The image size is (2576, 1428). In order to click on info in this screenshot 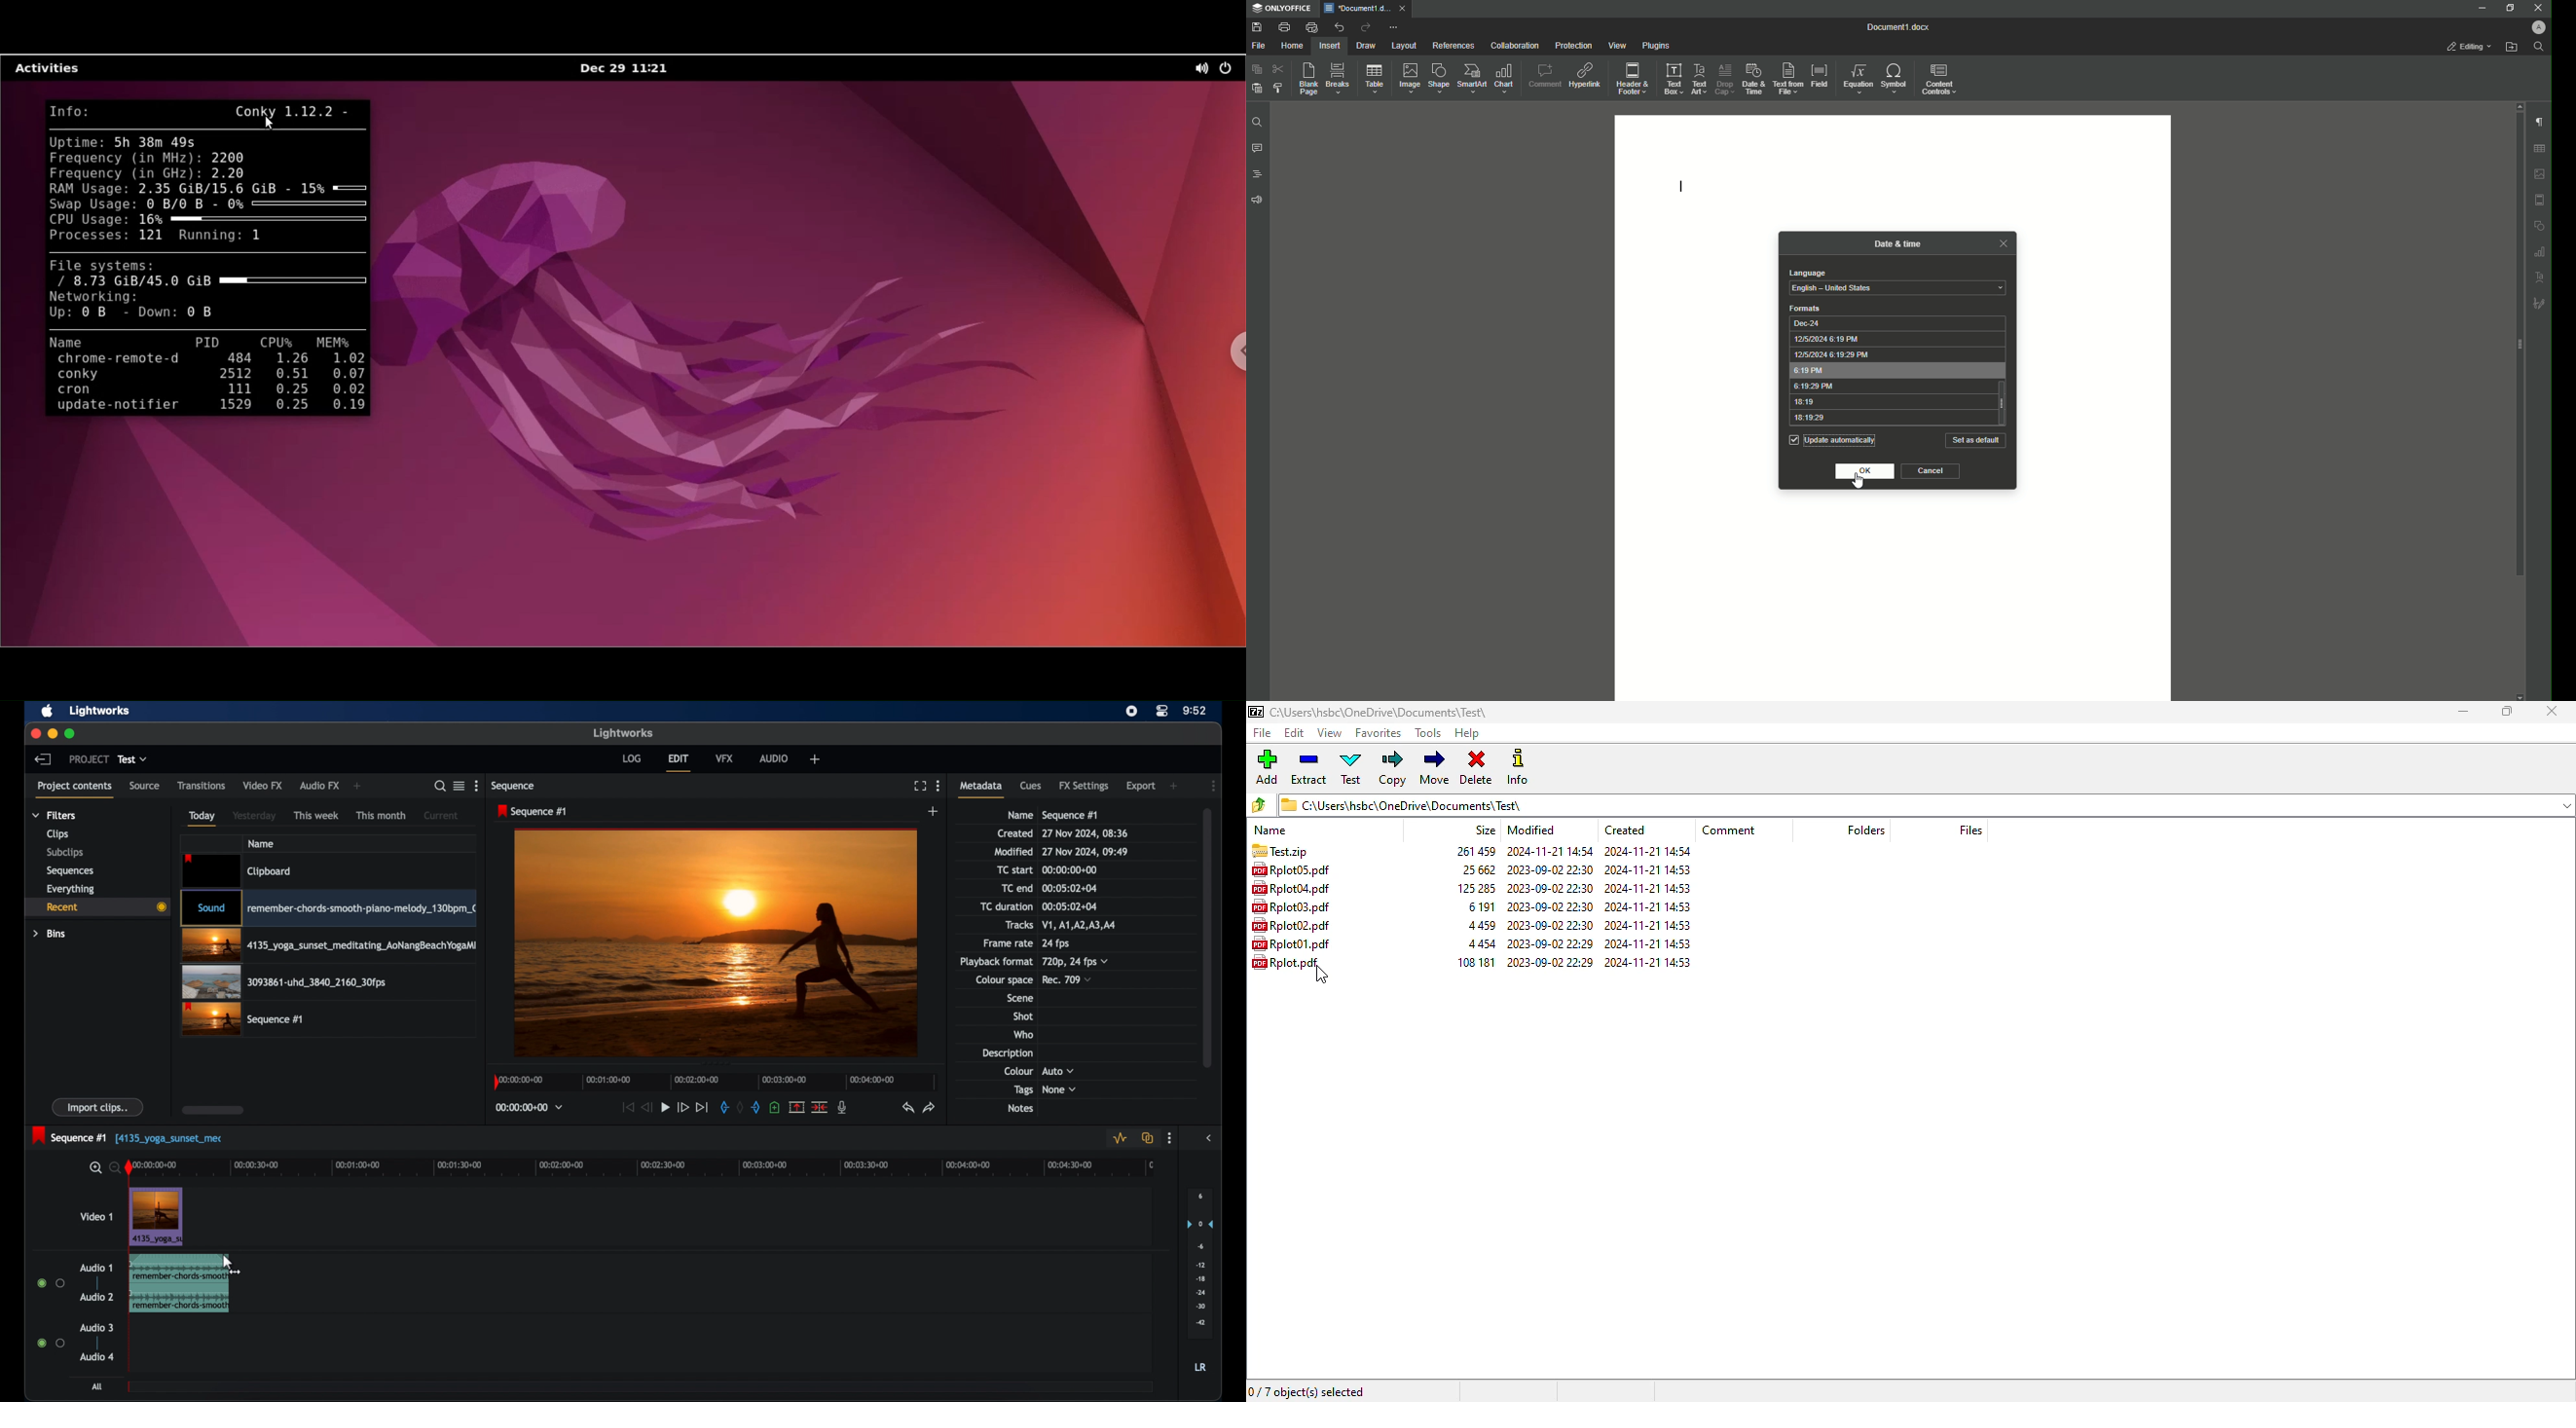, I will do `click(1519, 766)`.